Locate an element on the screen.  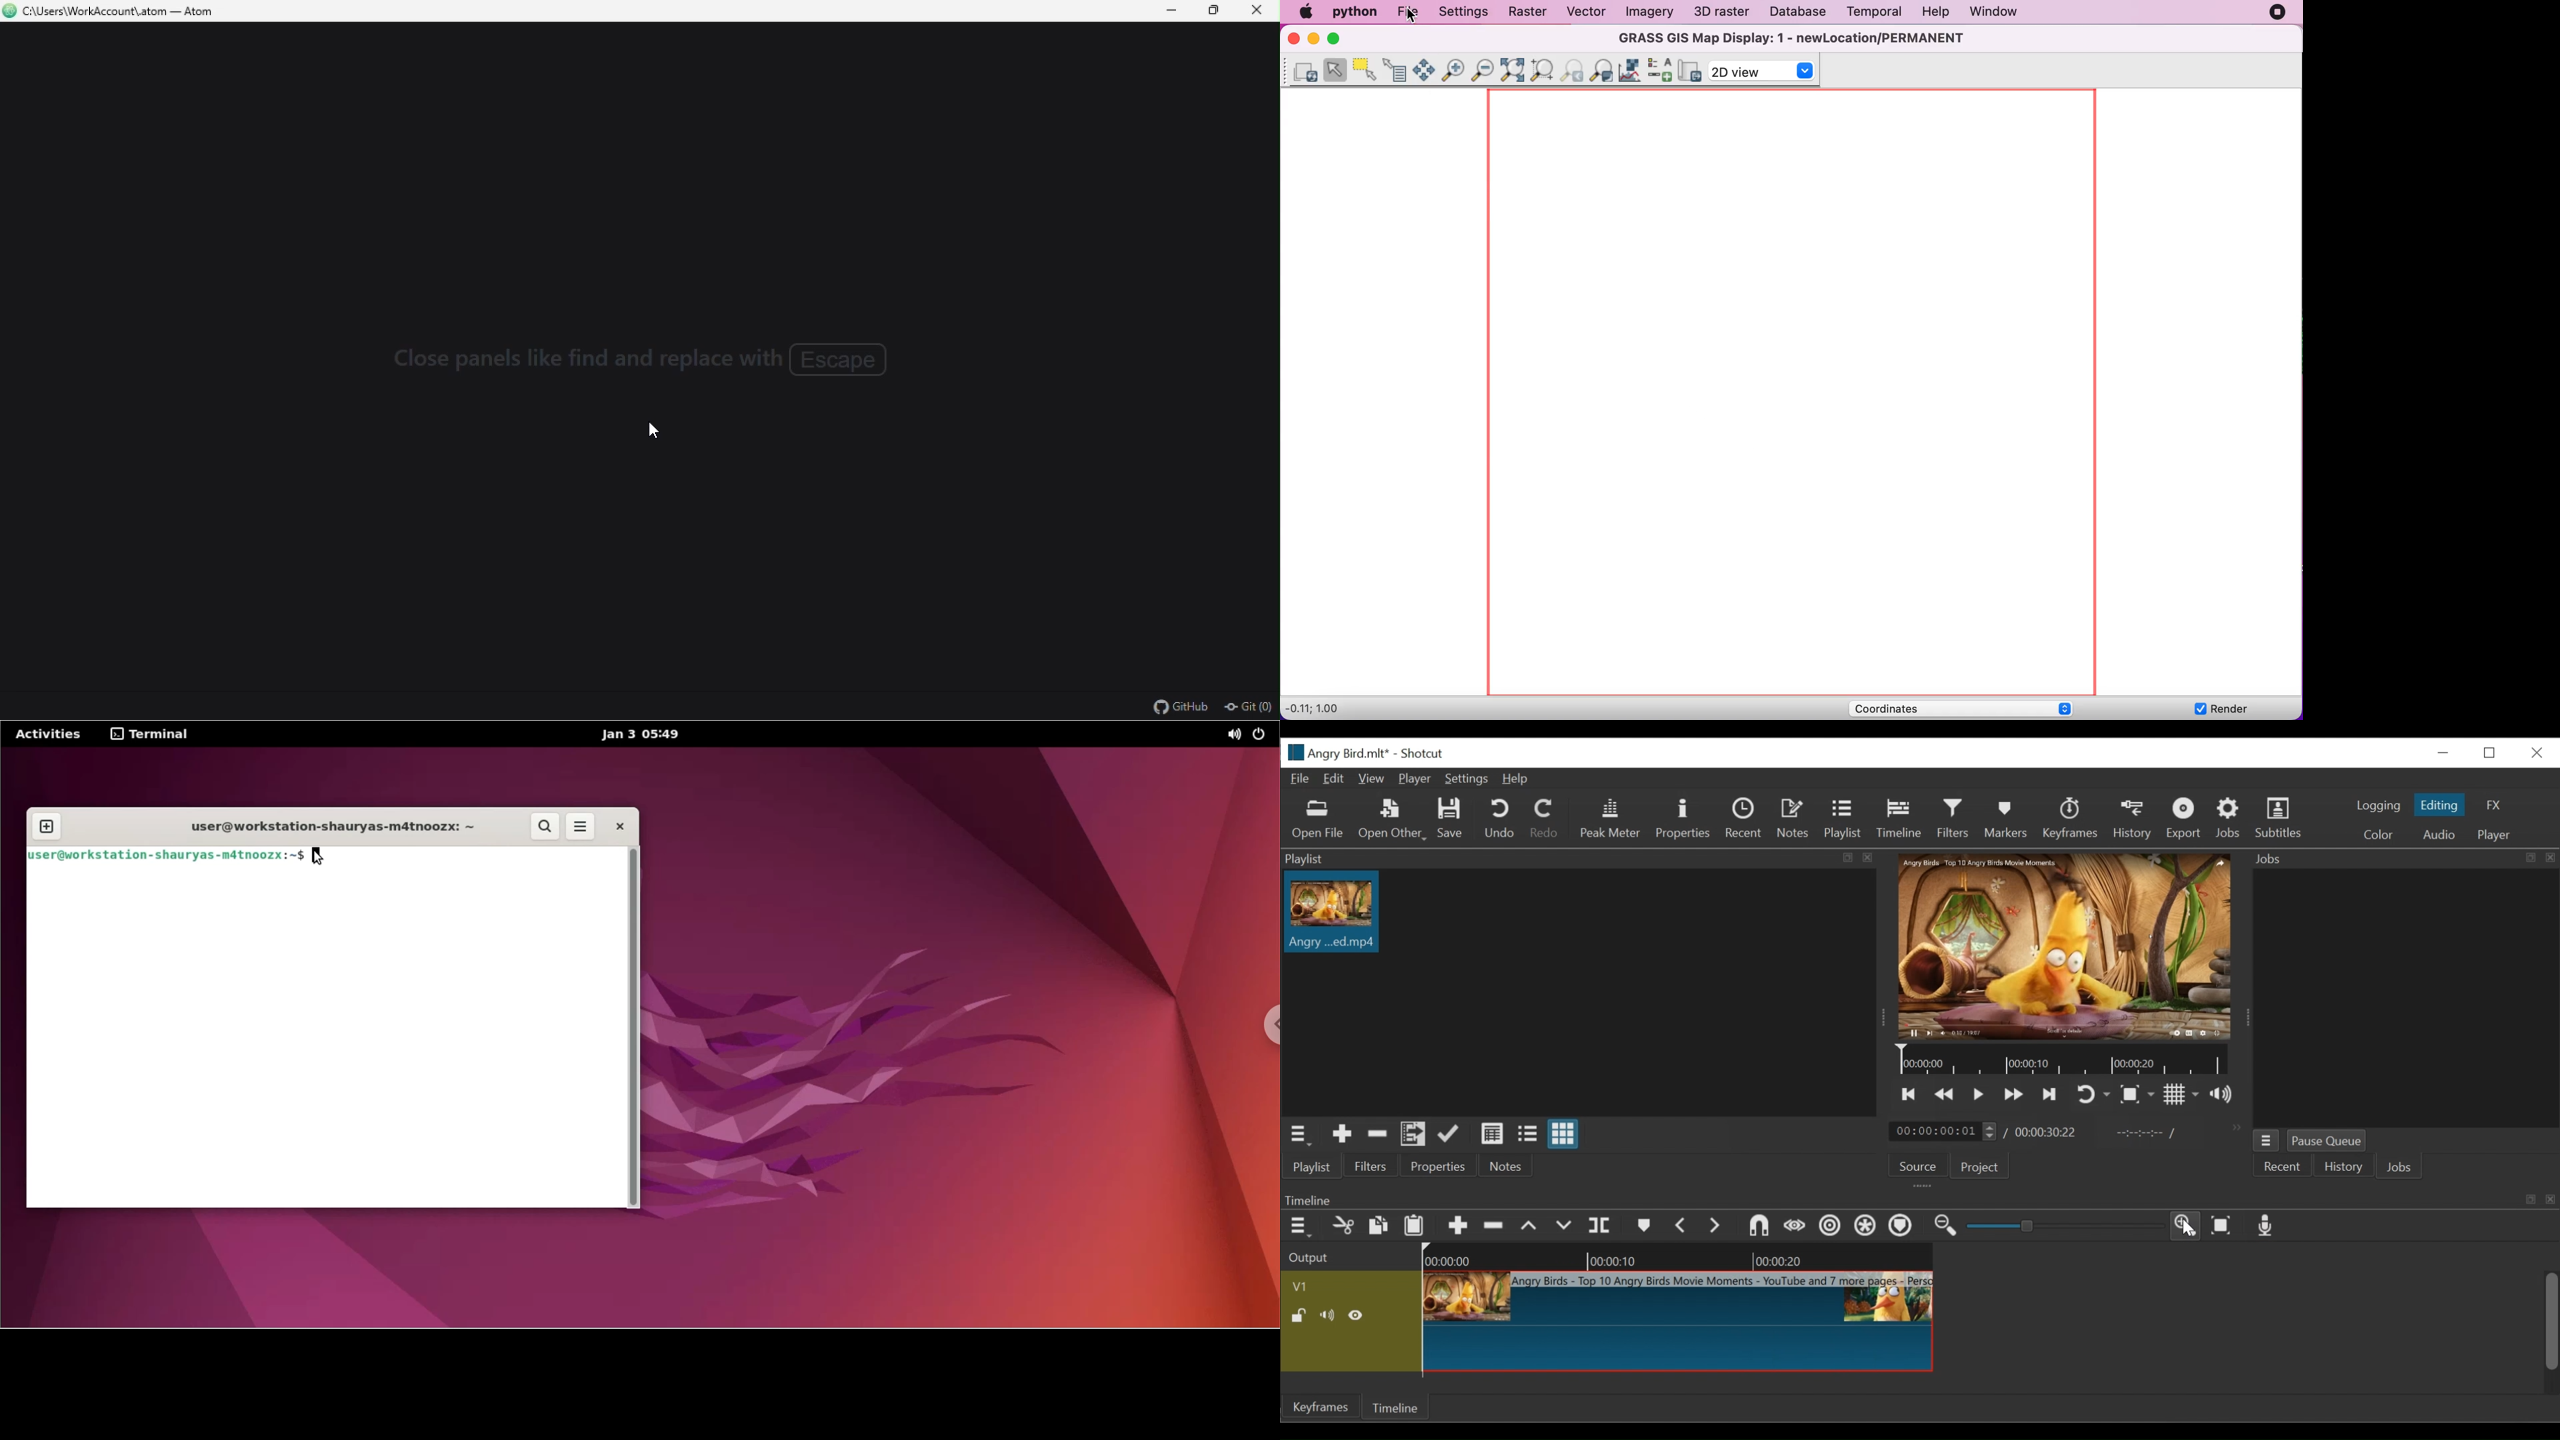
Properties is located at coordinates (1438, 1167).